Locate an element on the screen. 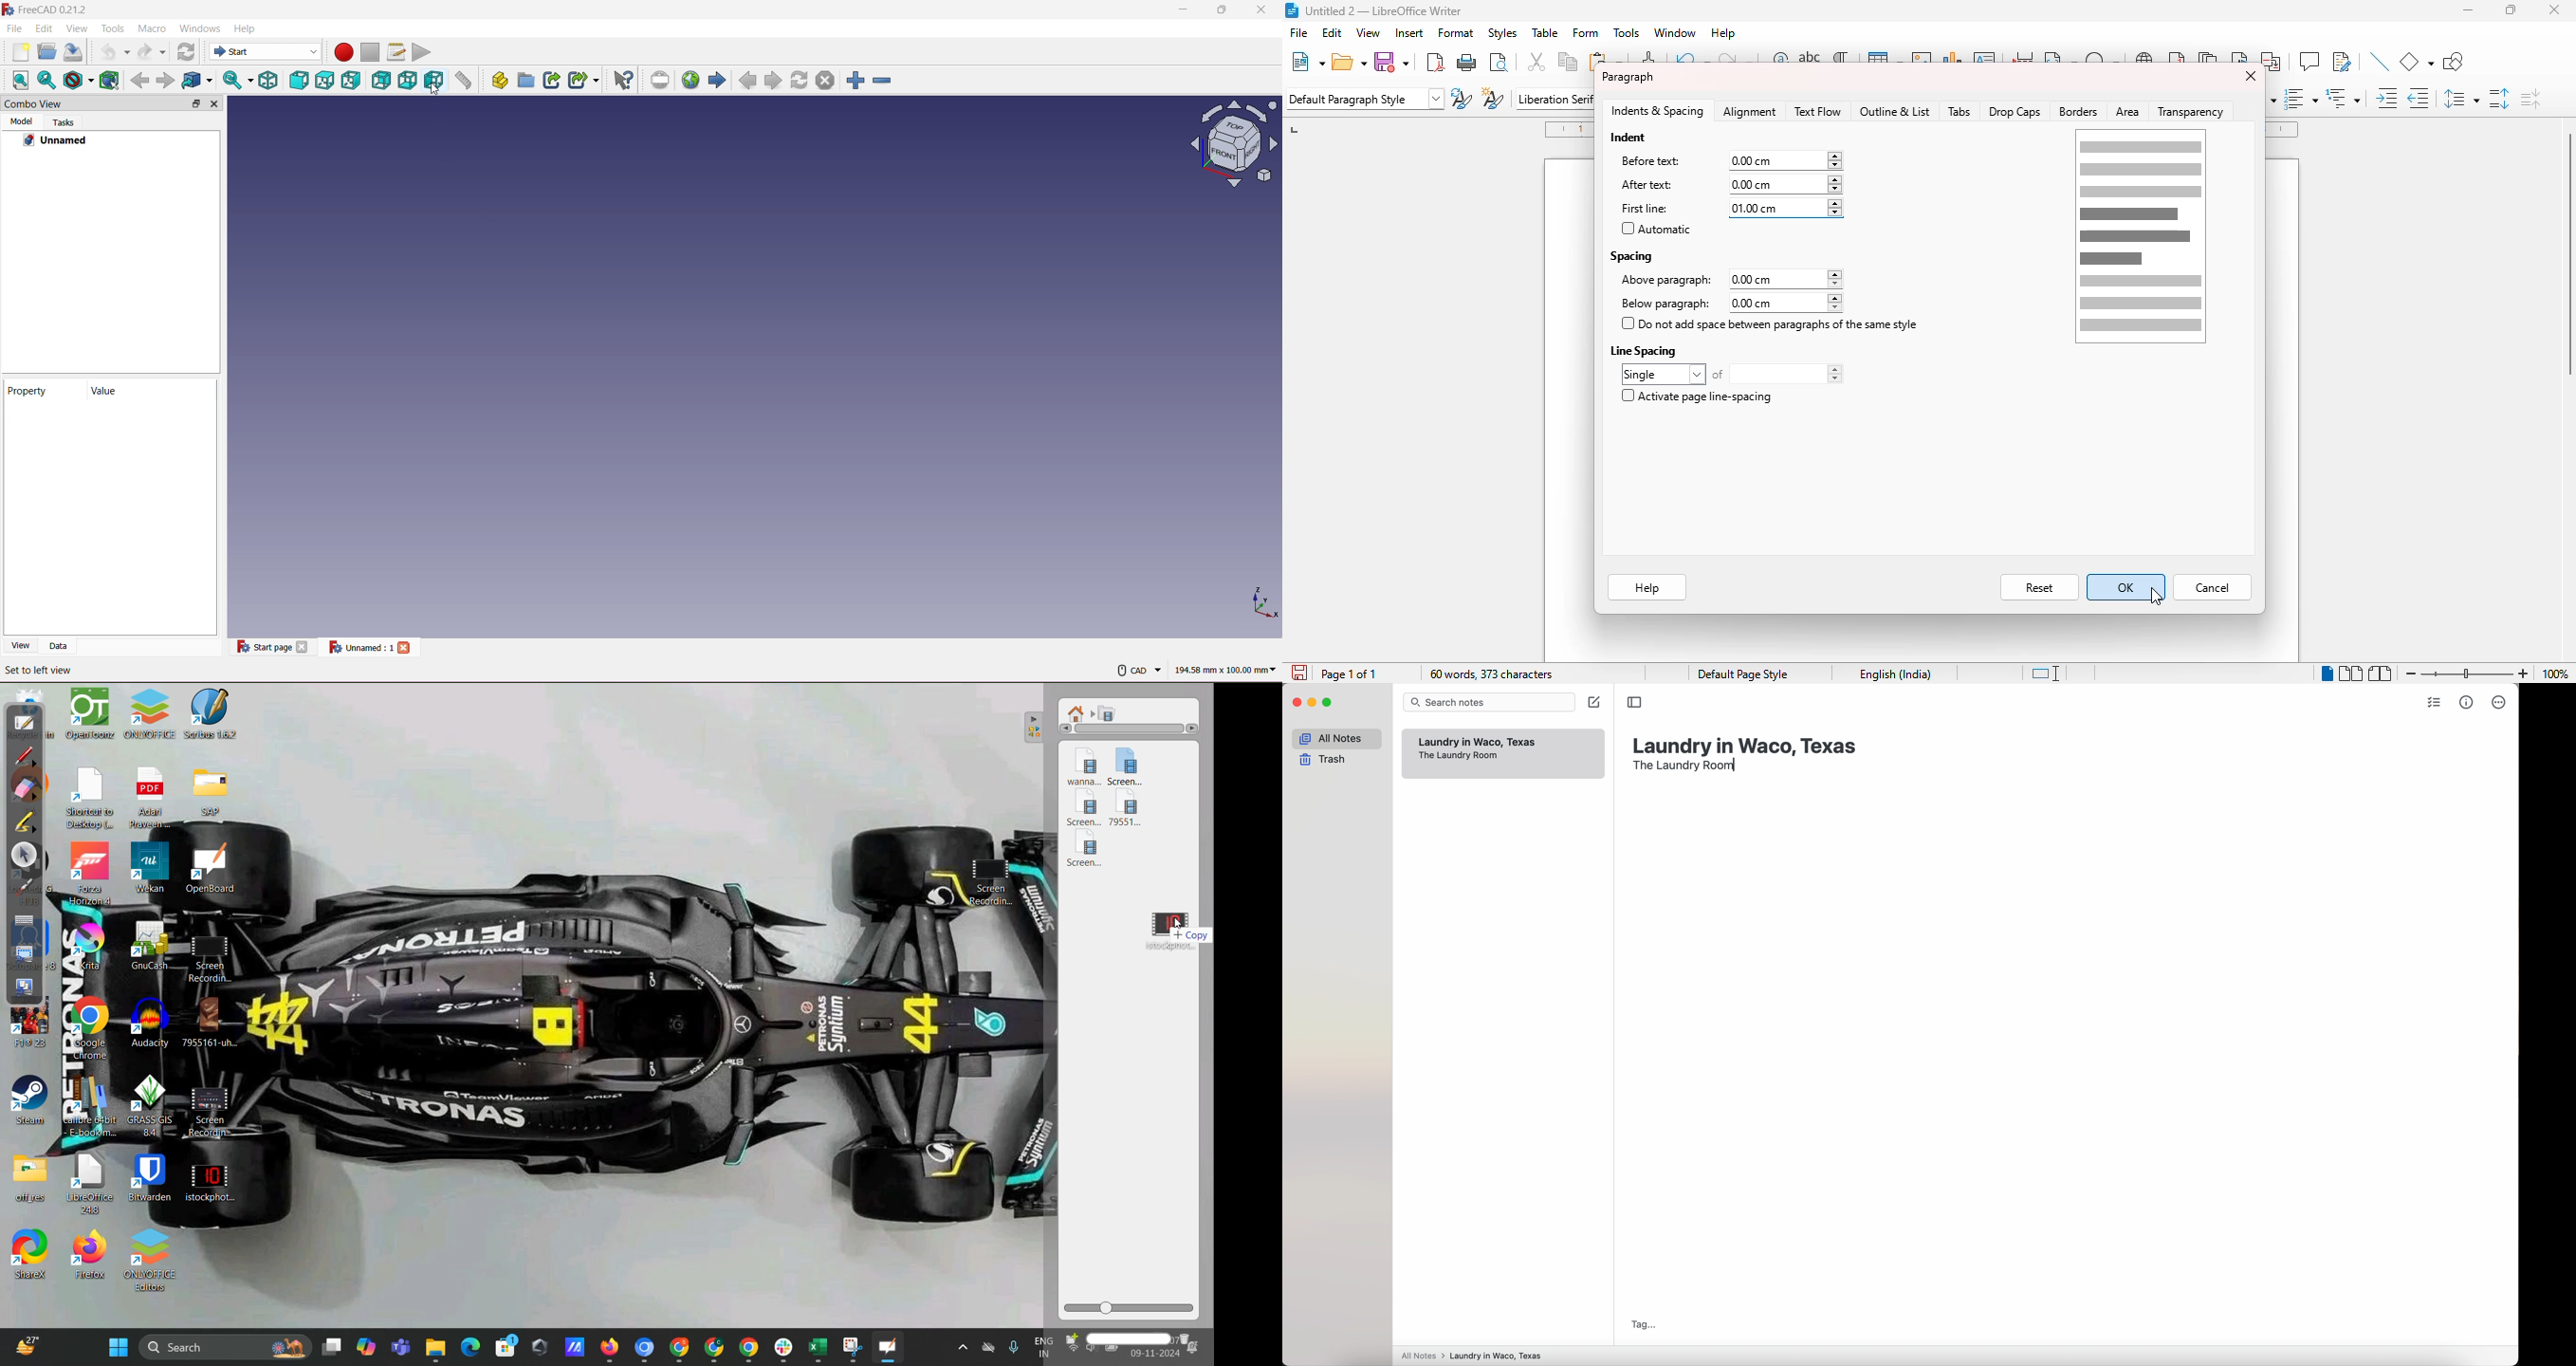  format is located at coordinates (1456, 33).